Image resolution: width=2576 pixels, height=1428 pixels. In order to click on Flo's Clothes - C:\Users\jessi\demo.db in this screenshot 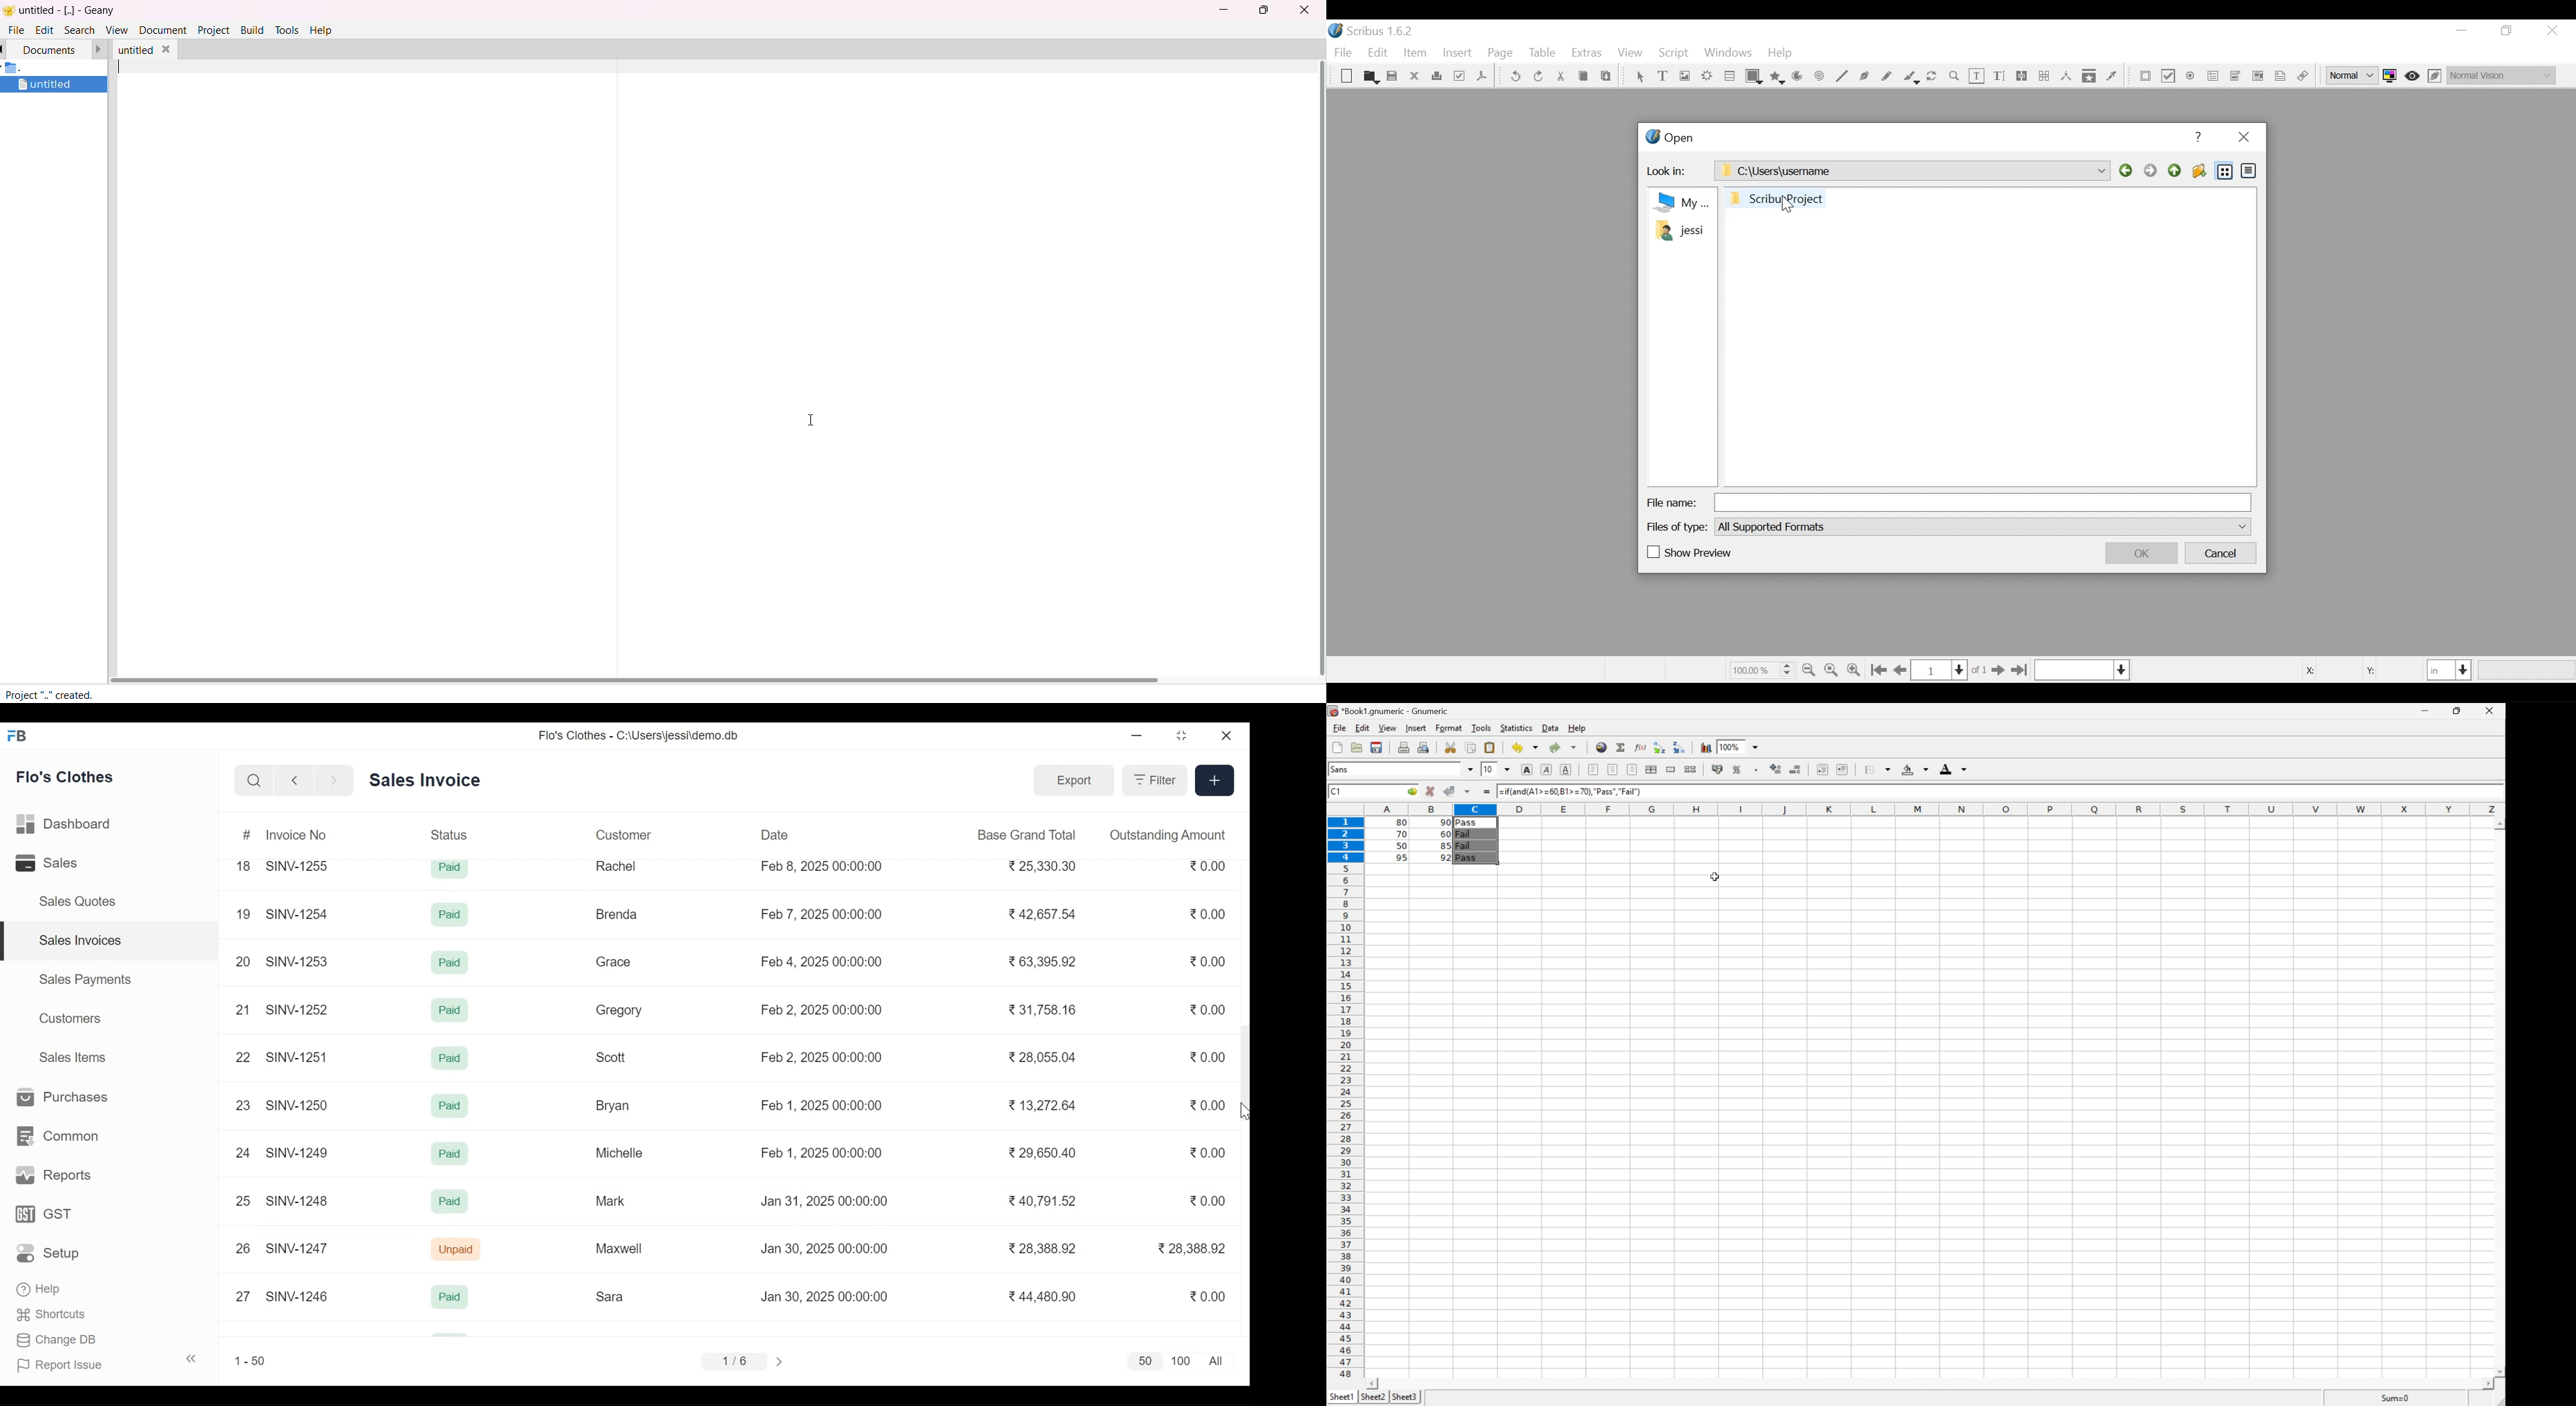, I will do `click(641, 735)`.